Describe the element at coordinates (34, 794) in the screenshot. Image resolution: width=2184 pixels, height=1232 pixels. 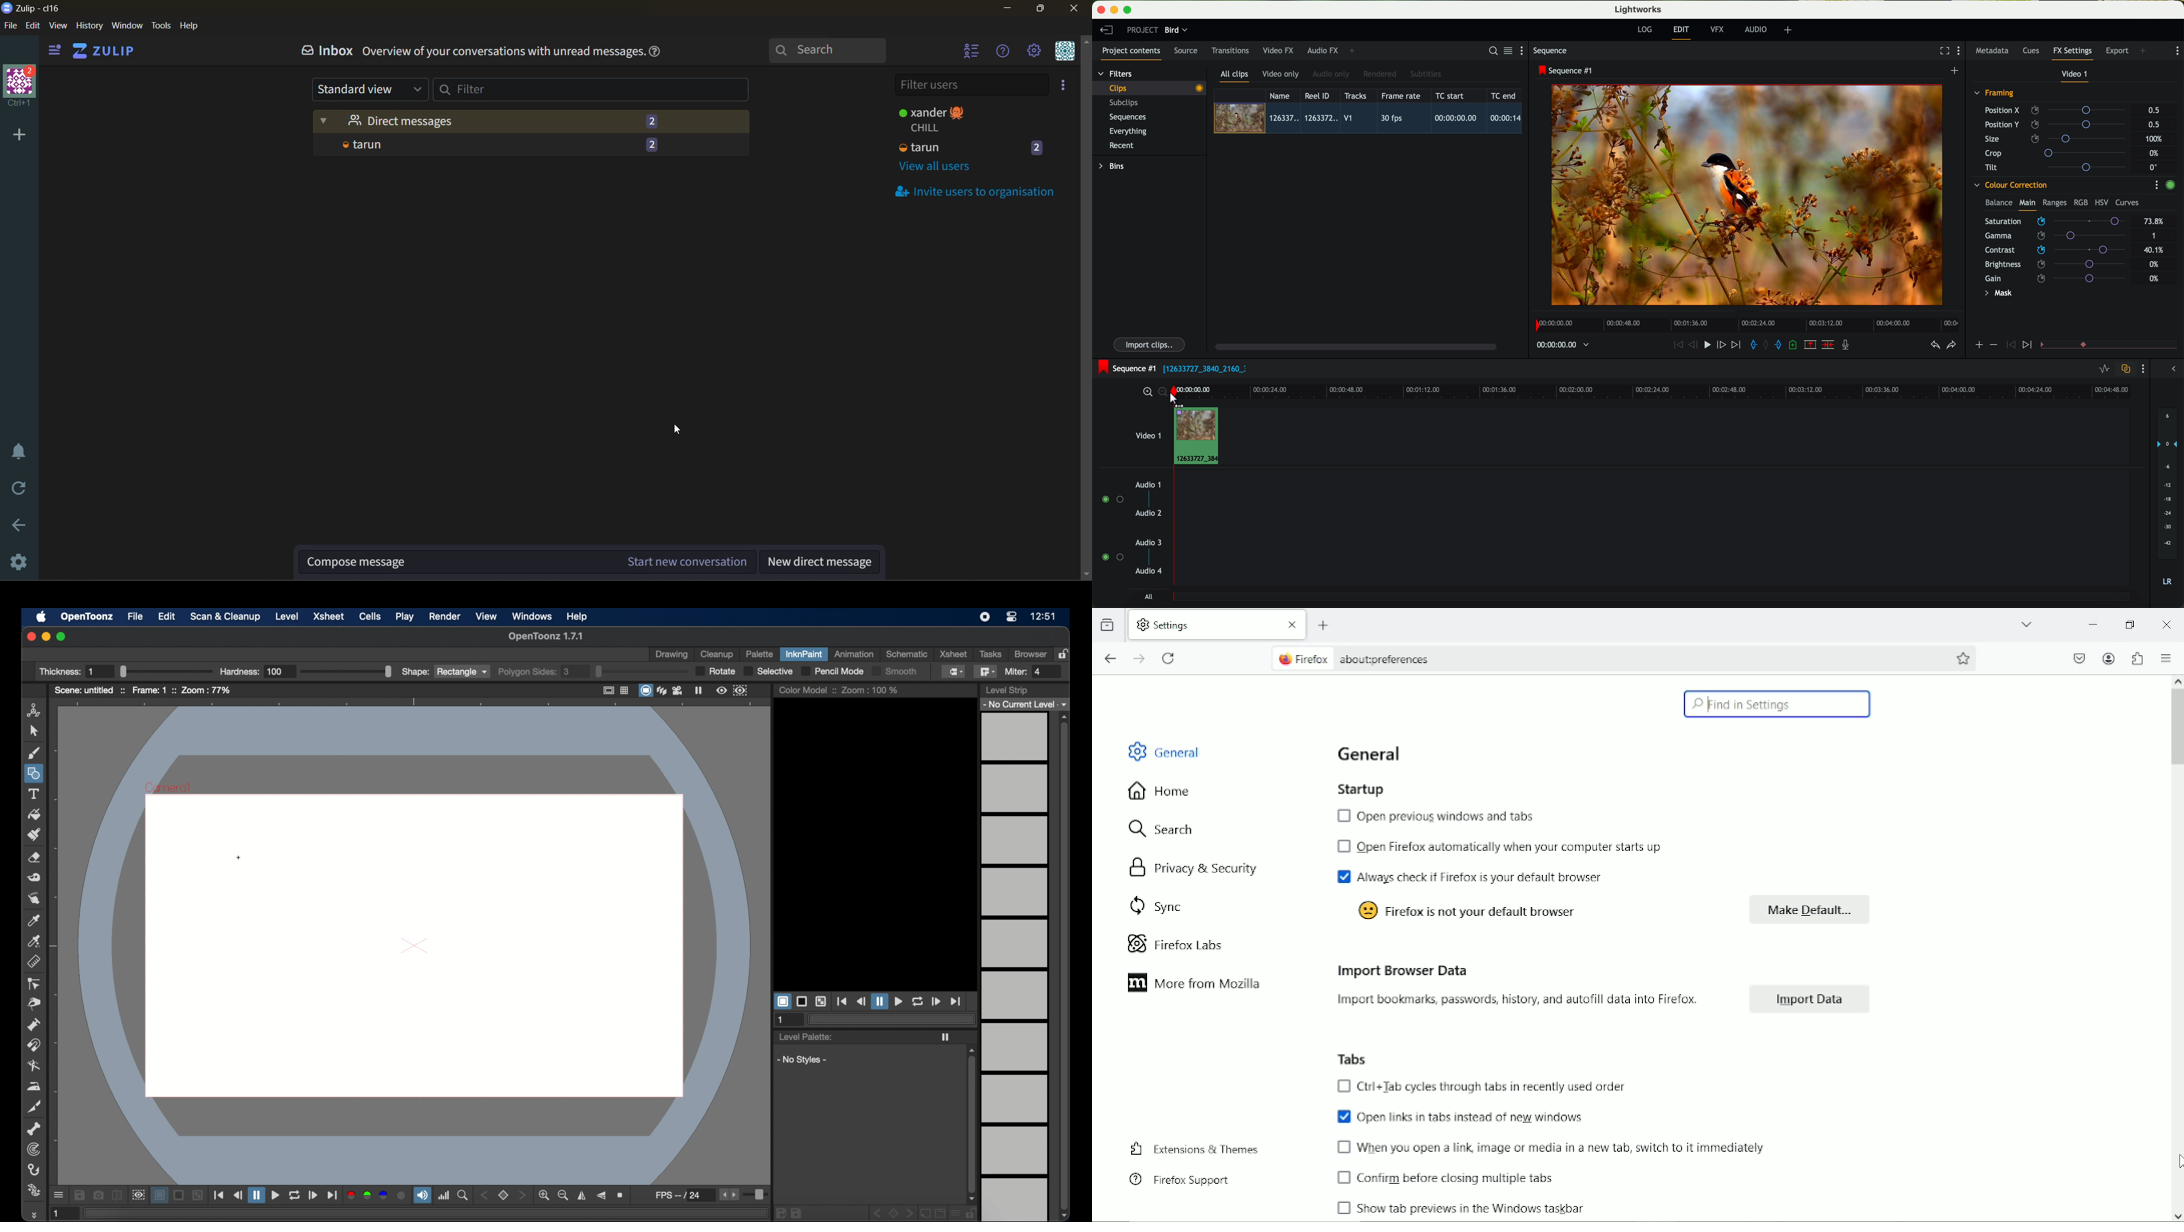
I see `text` at that location.